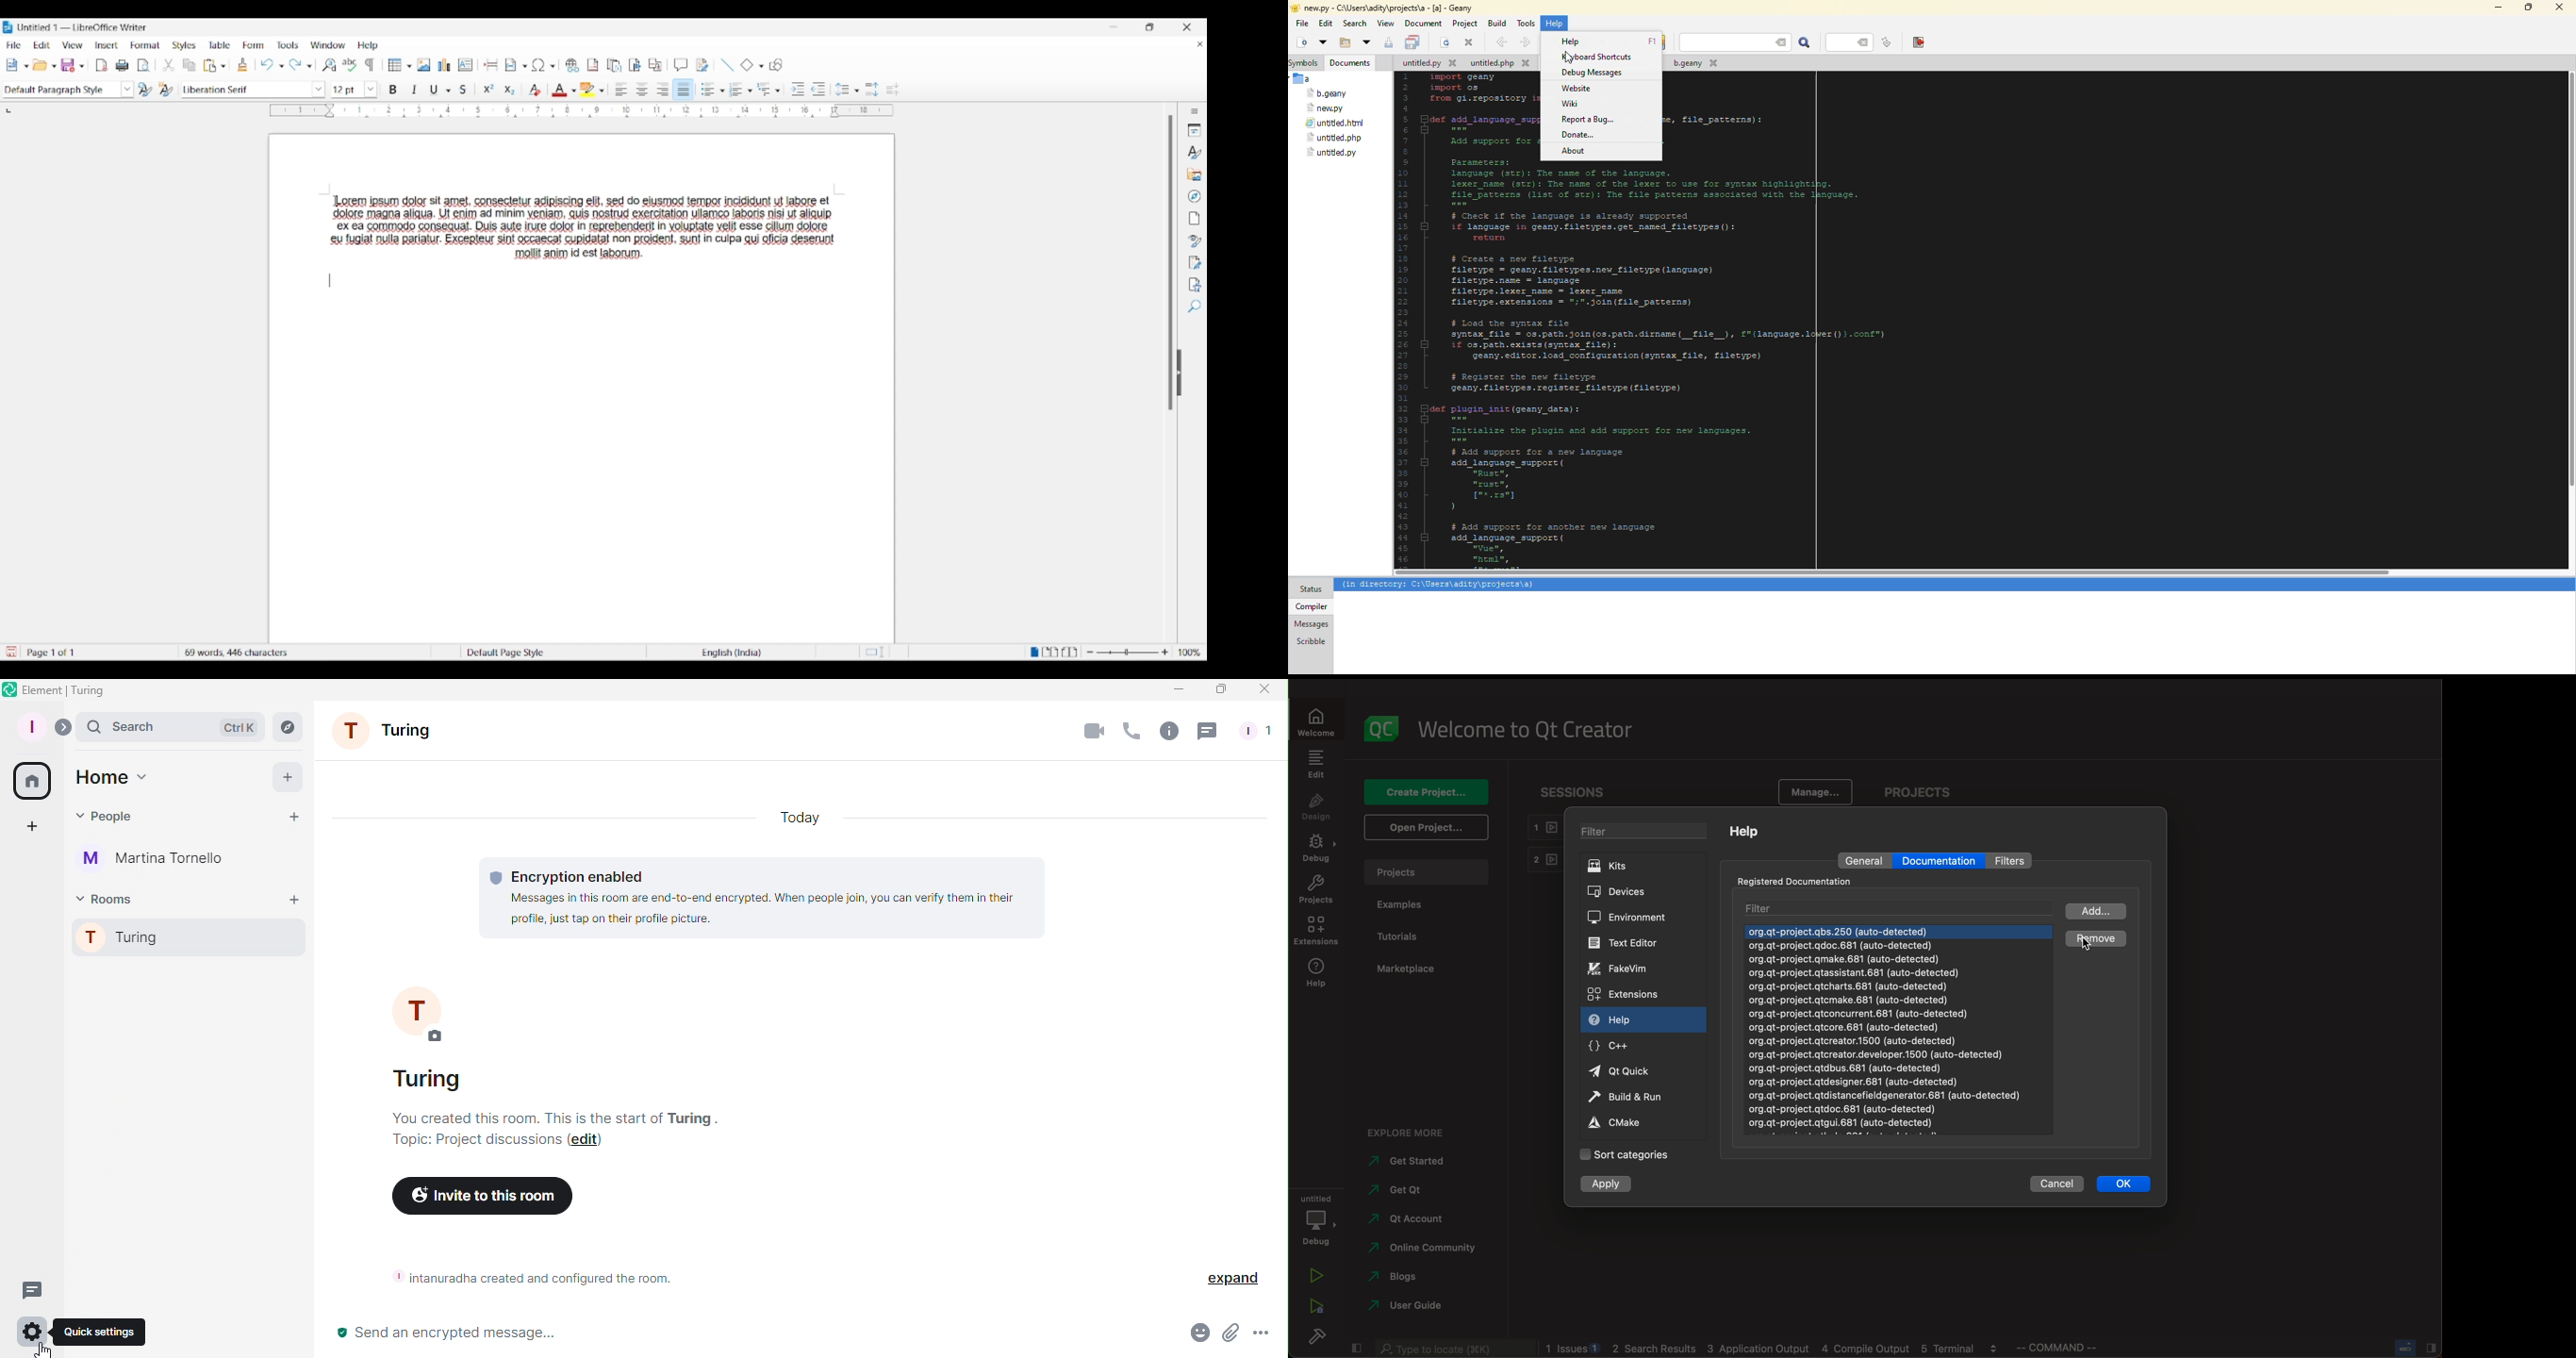 The image size is (2576, 1372). What do you see at coordinates (1196, 306) in the screenshot?
I see `Find` at bounding box center [1196, 306].